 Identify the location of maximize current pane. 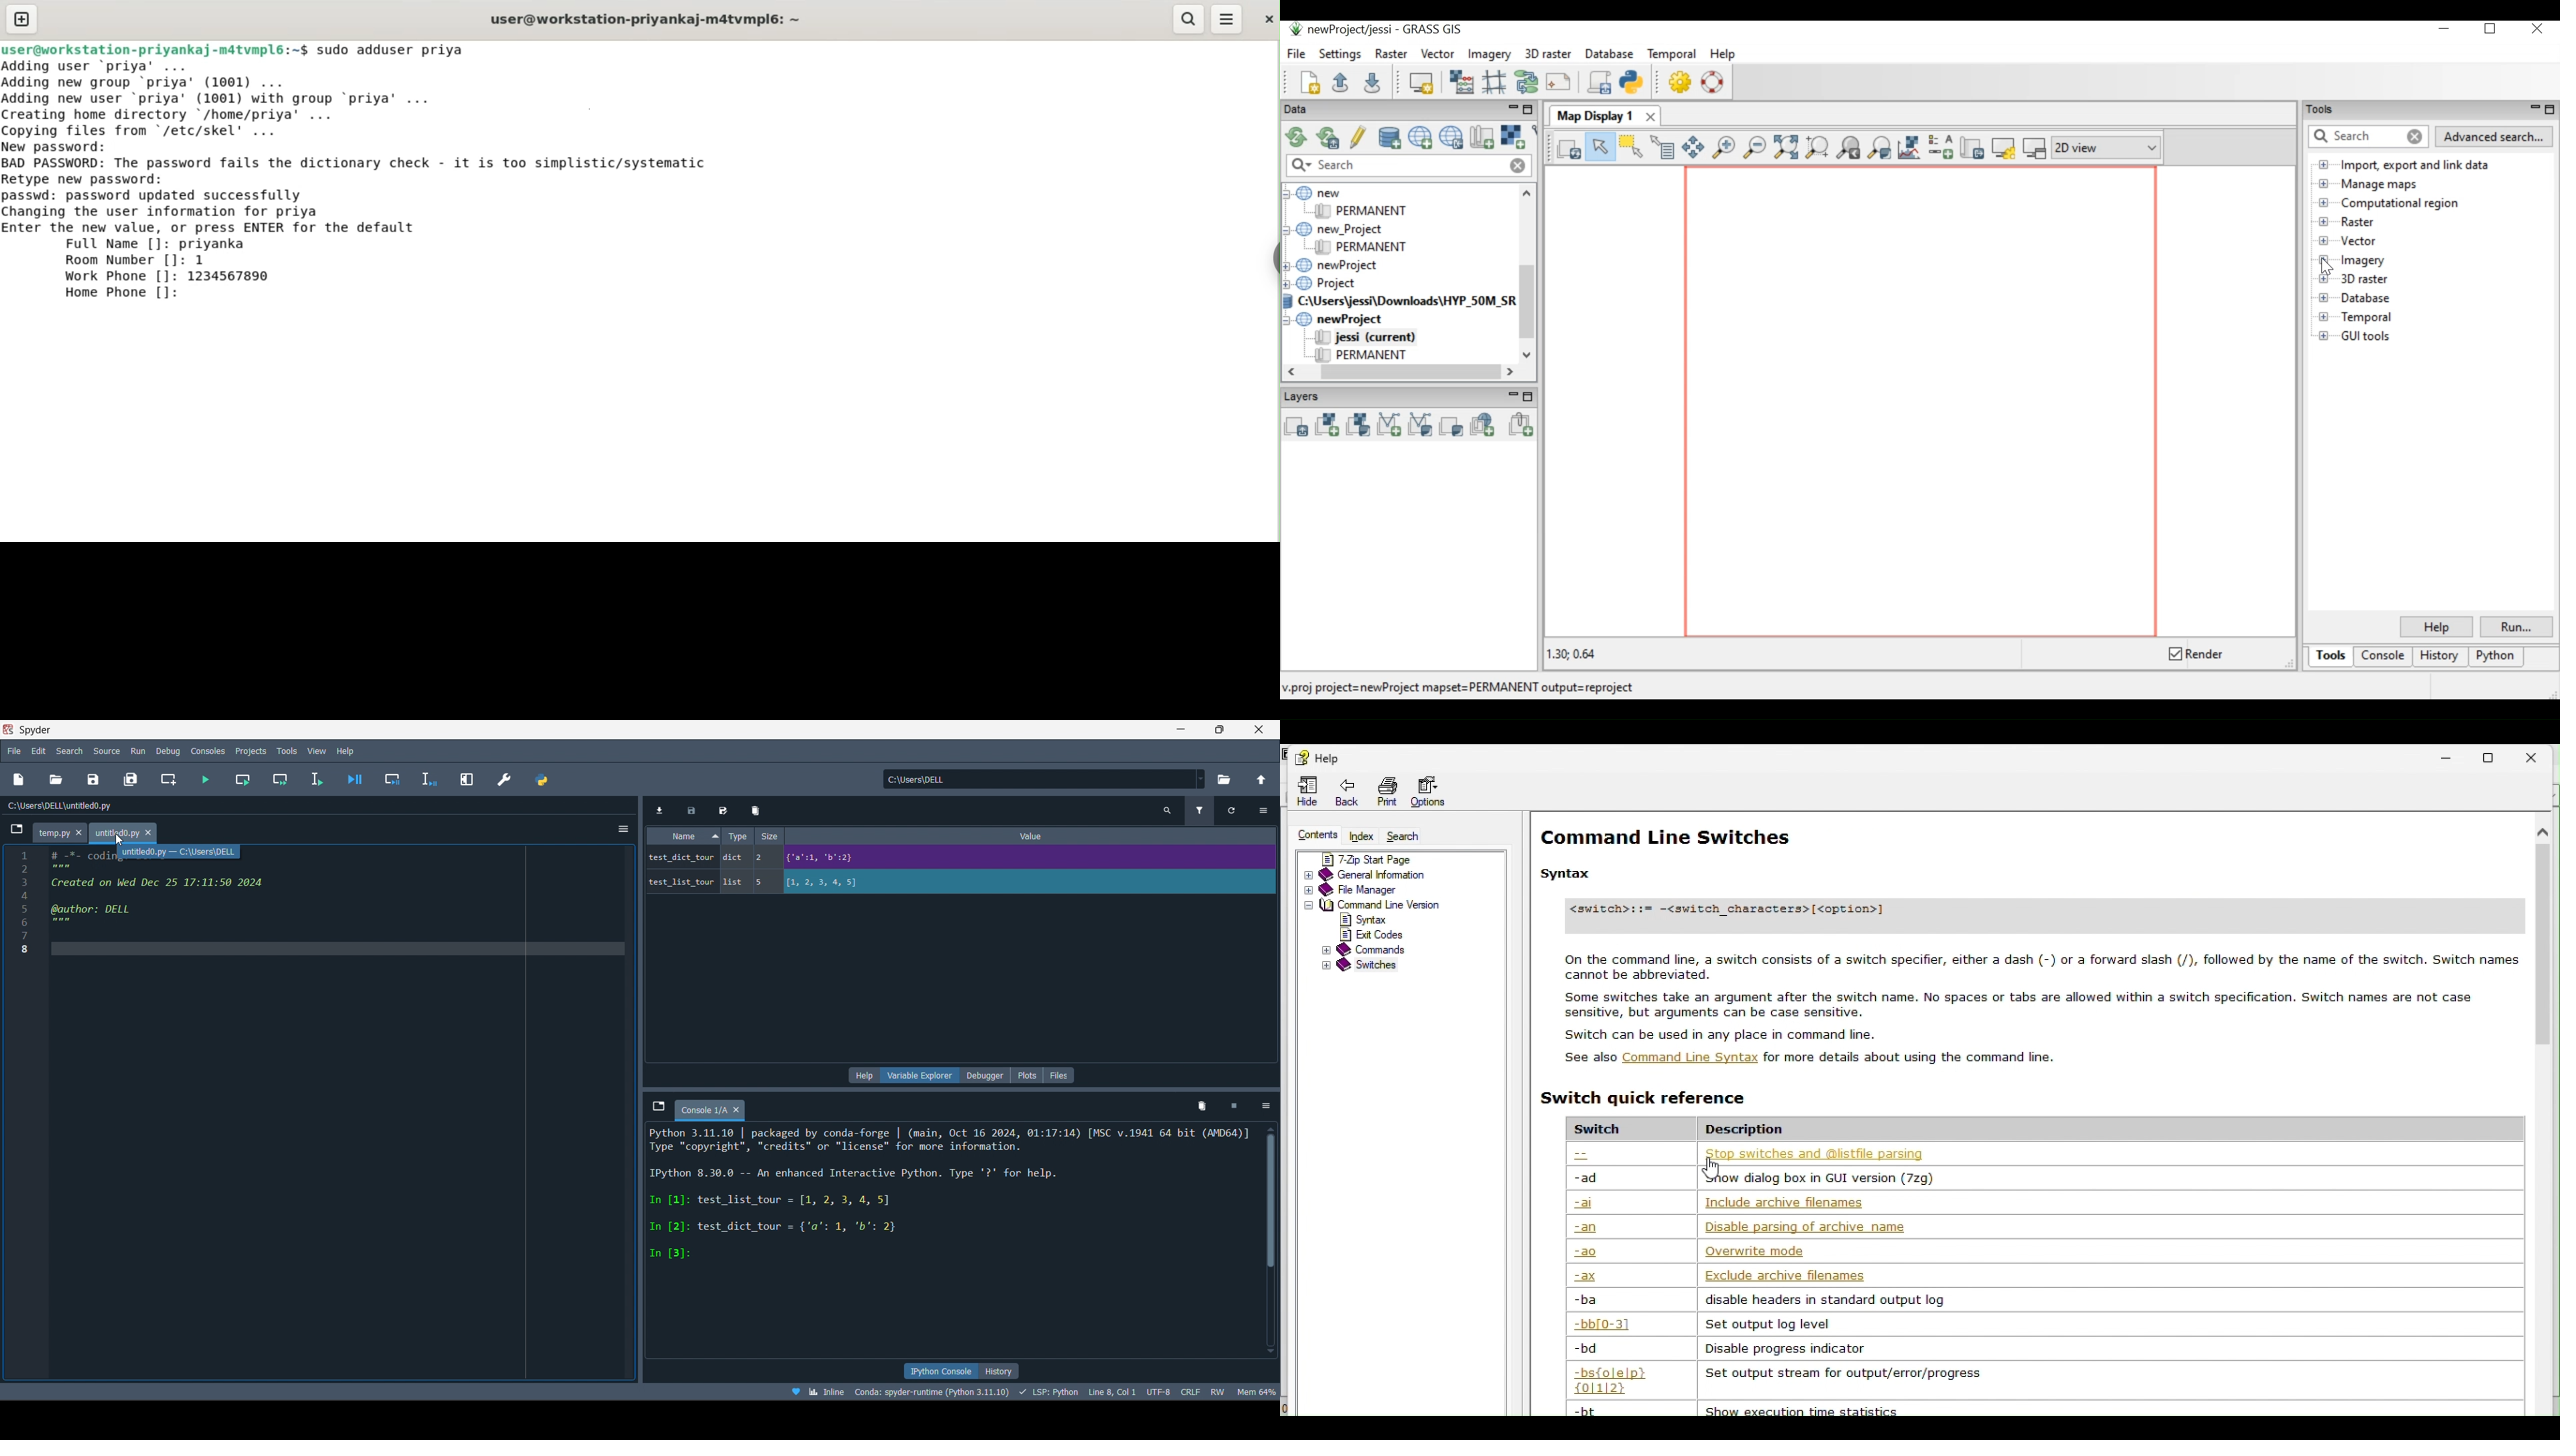
(471, 777).